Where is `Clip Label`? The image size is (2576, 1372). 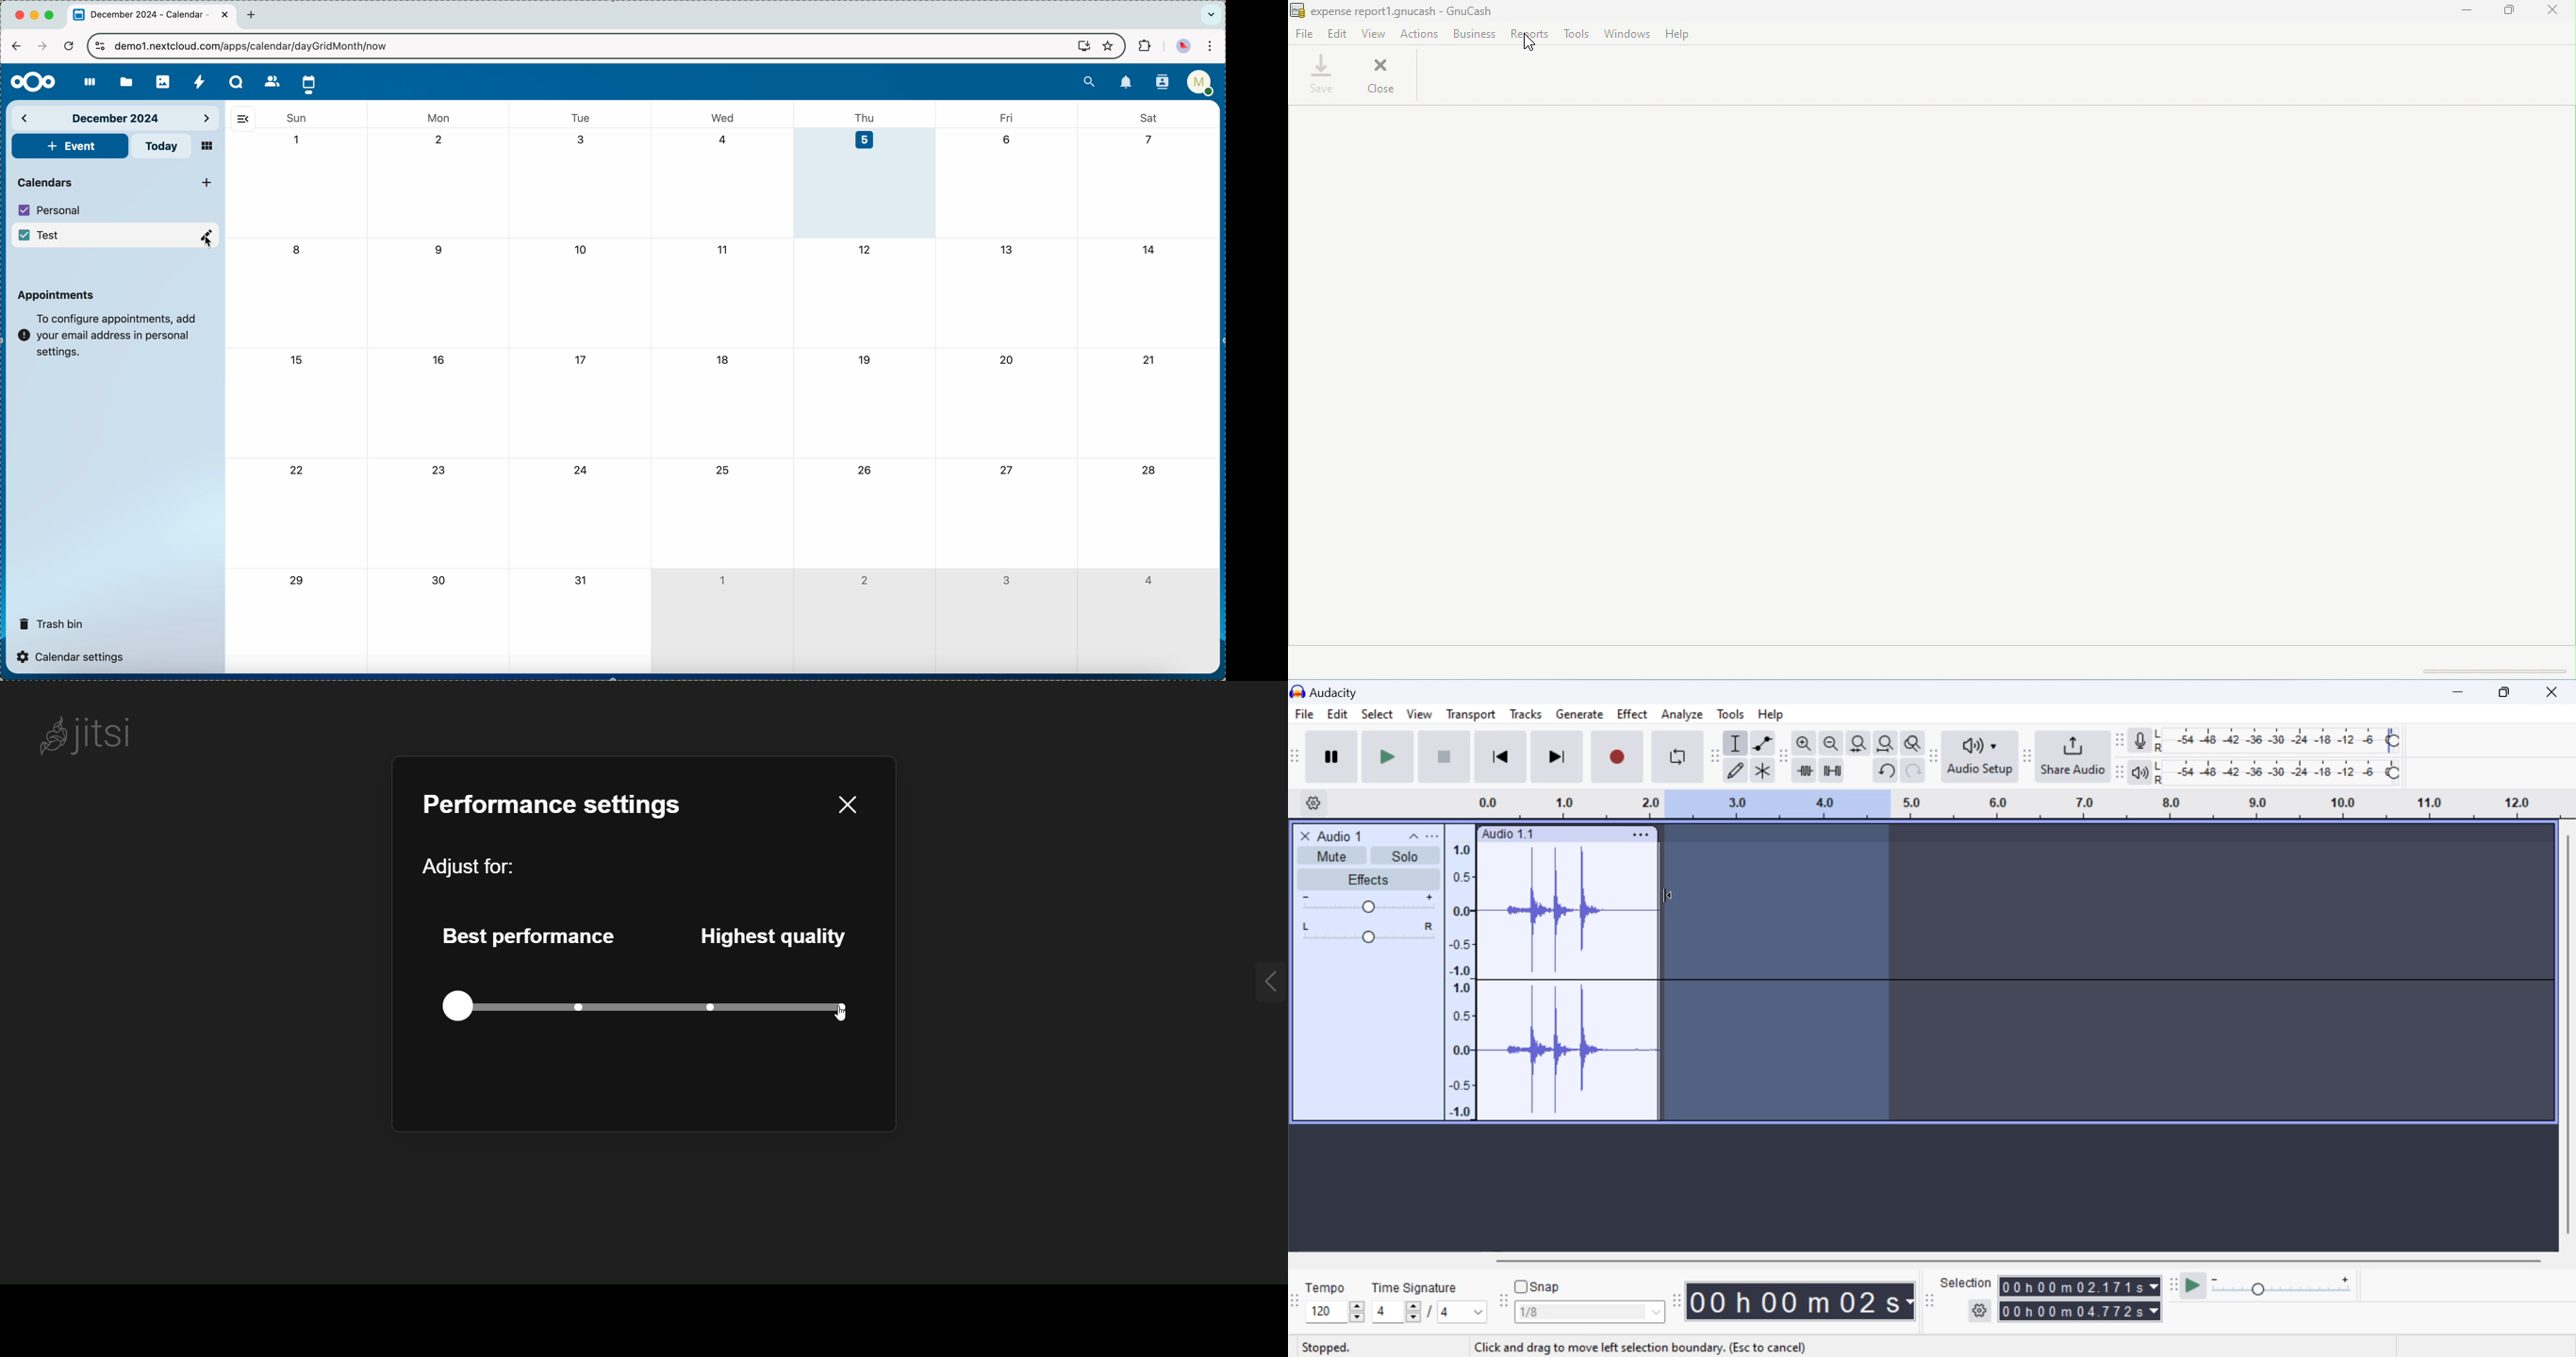
Clip Label is located at coordinates (1509, 834).